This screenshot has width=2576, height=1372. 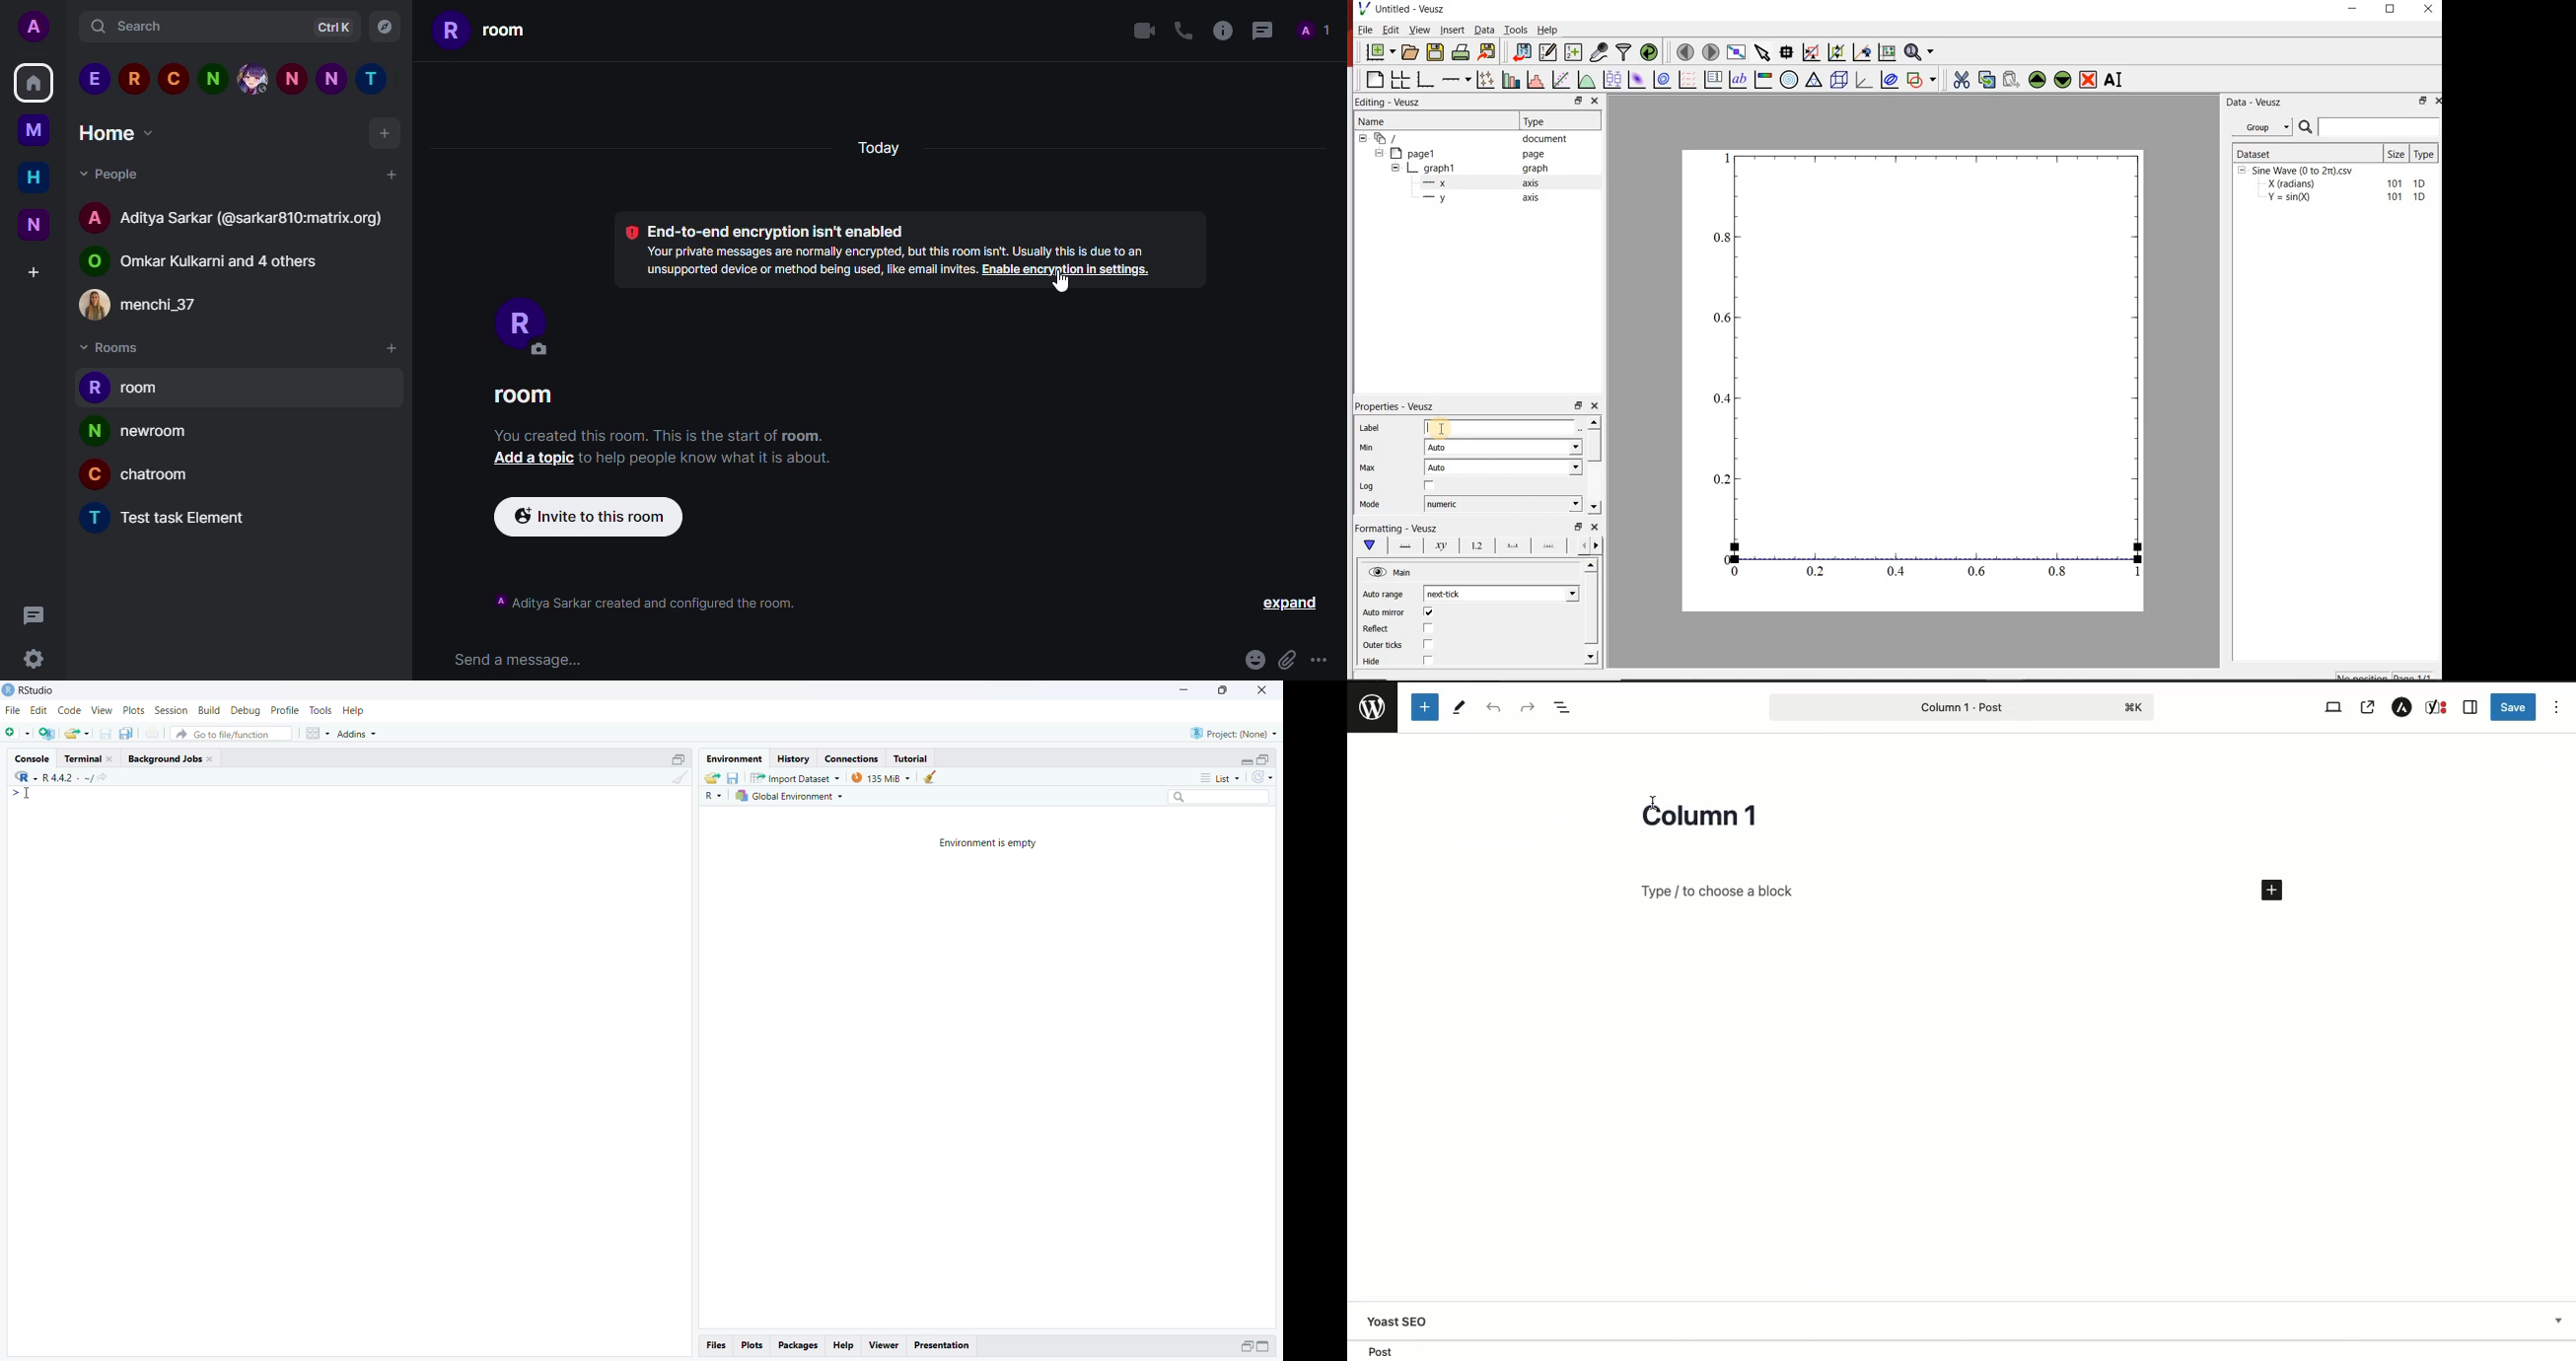 I want to click on Save current document (Ctrl + S), so click(x=109, y=733).